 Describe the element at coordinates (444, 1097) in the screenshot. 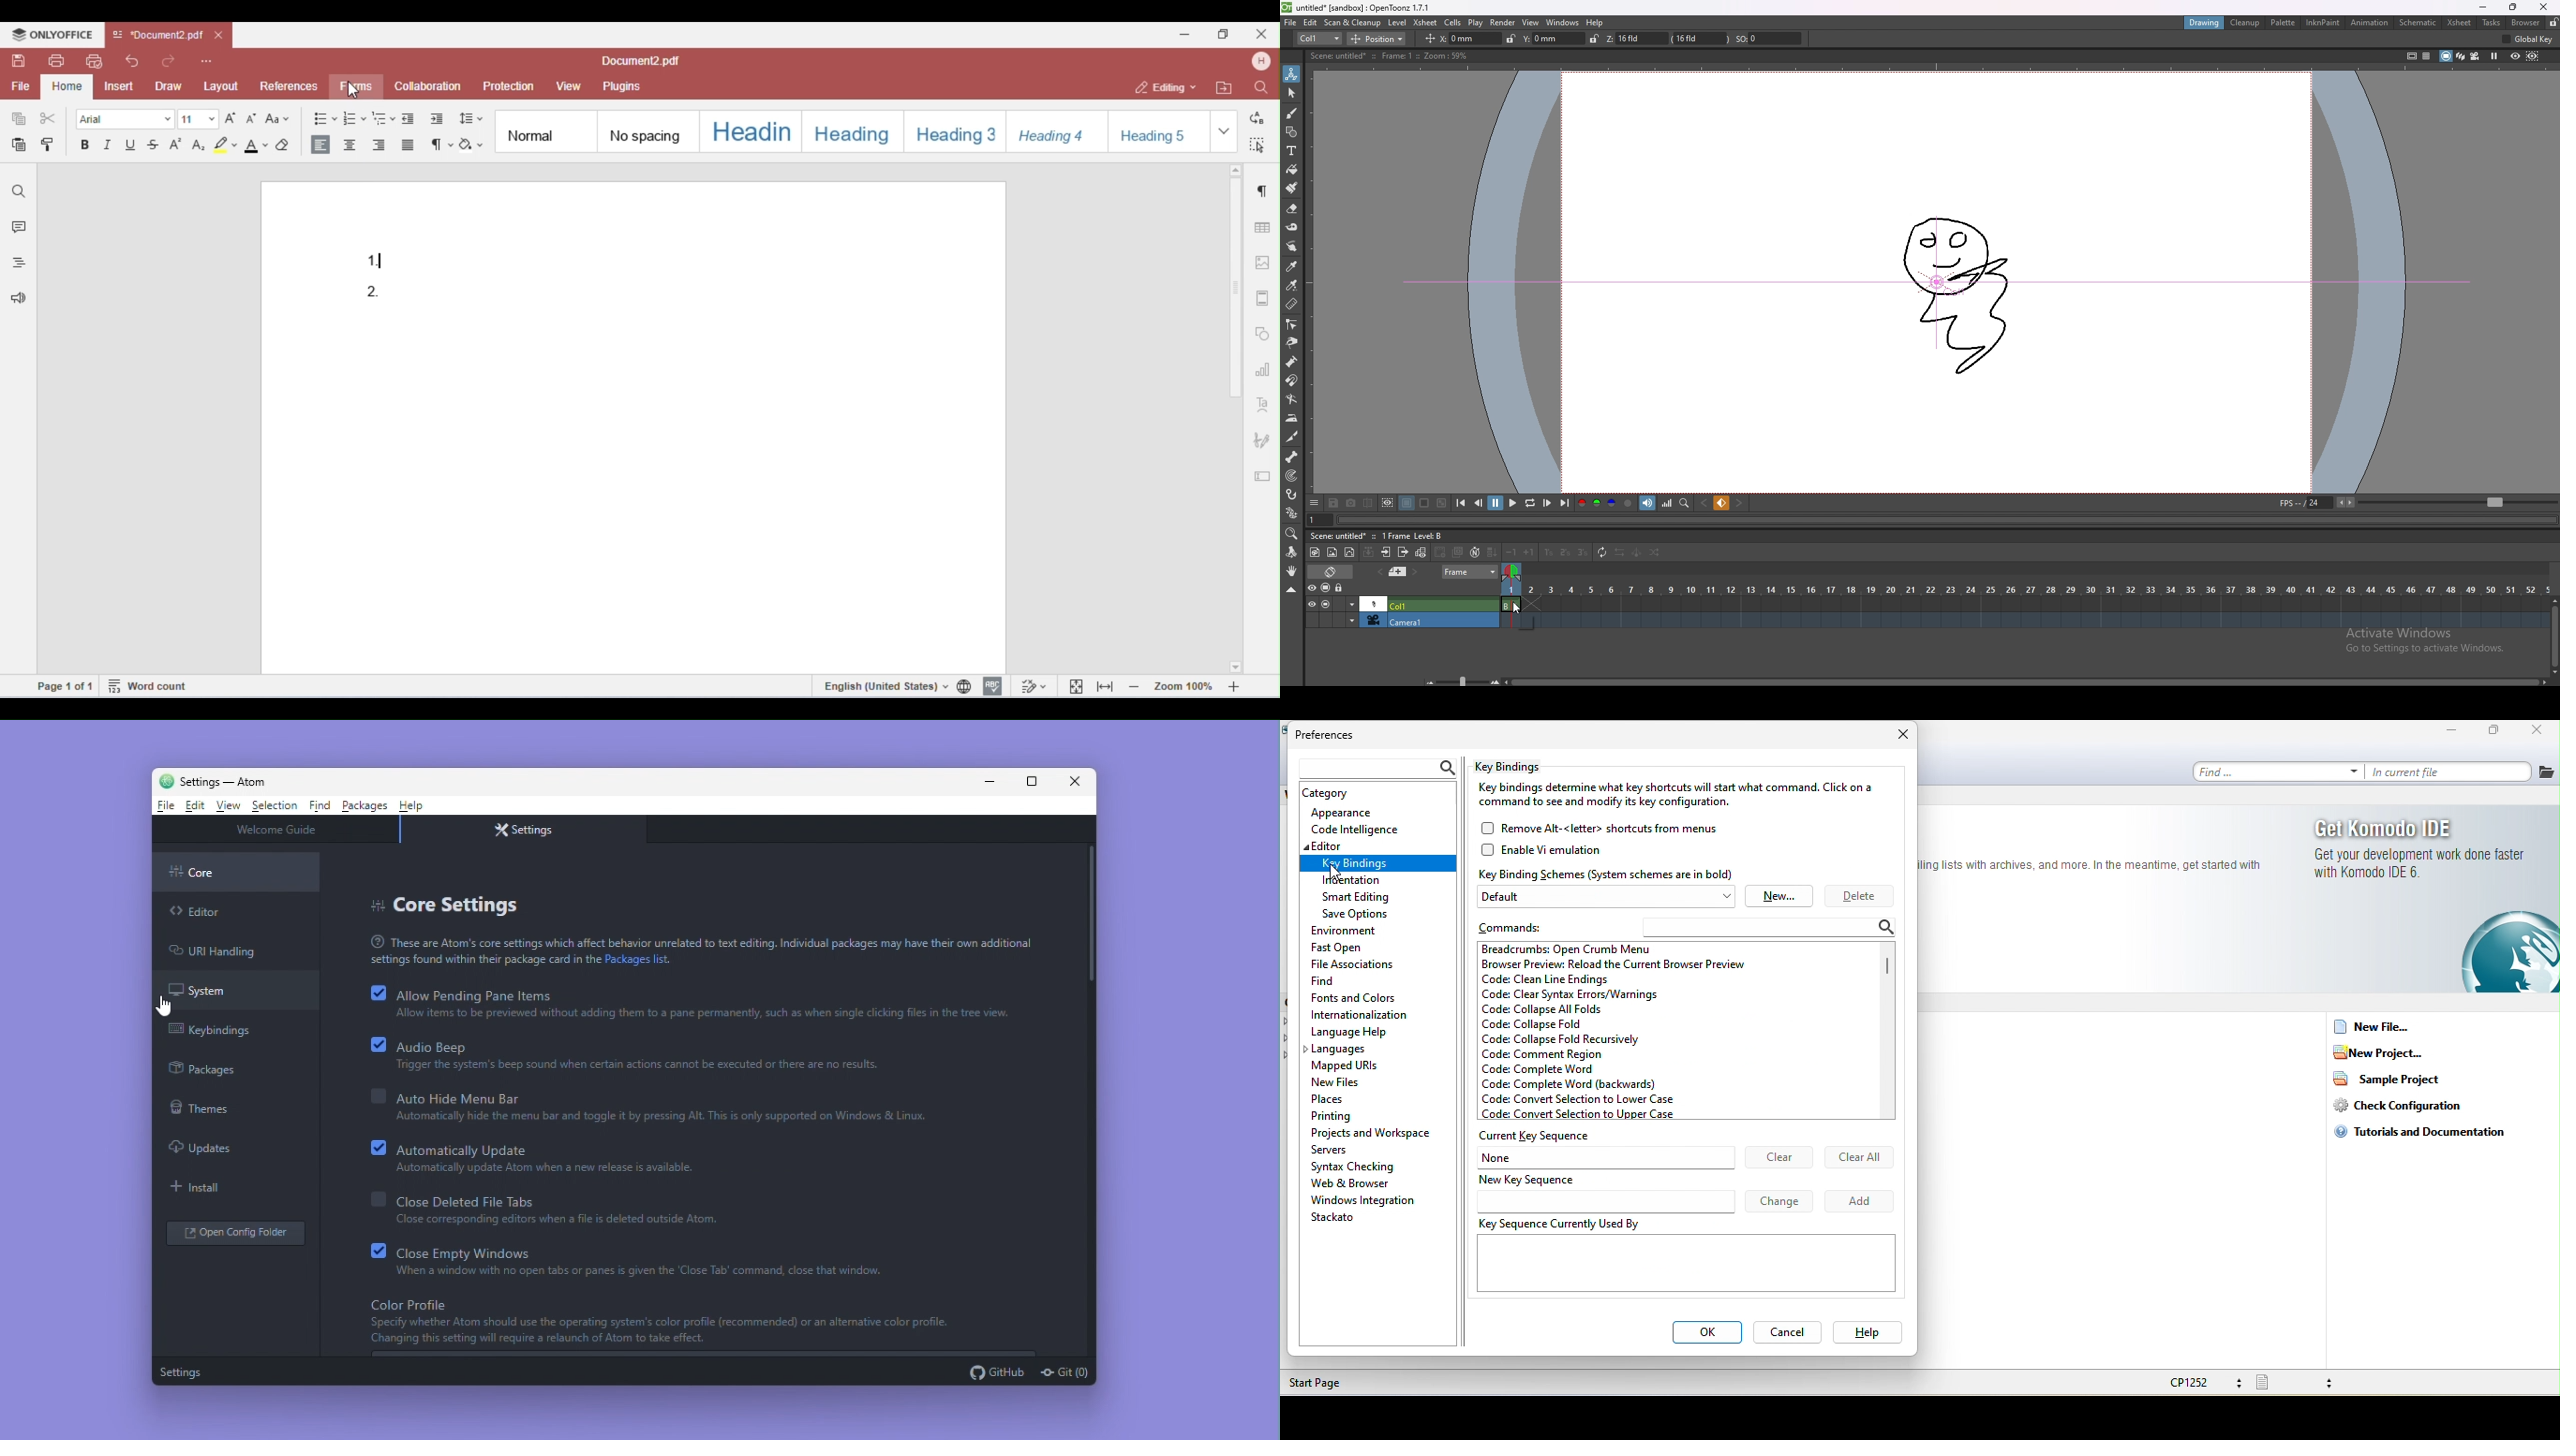

I see `Auto hide menu bar` at that location.